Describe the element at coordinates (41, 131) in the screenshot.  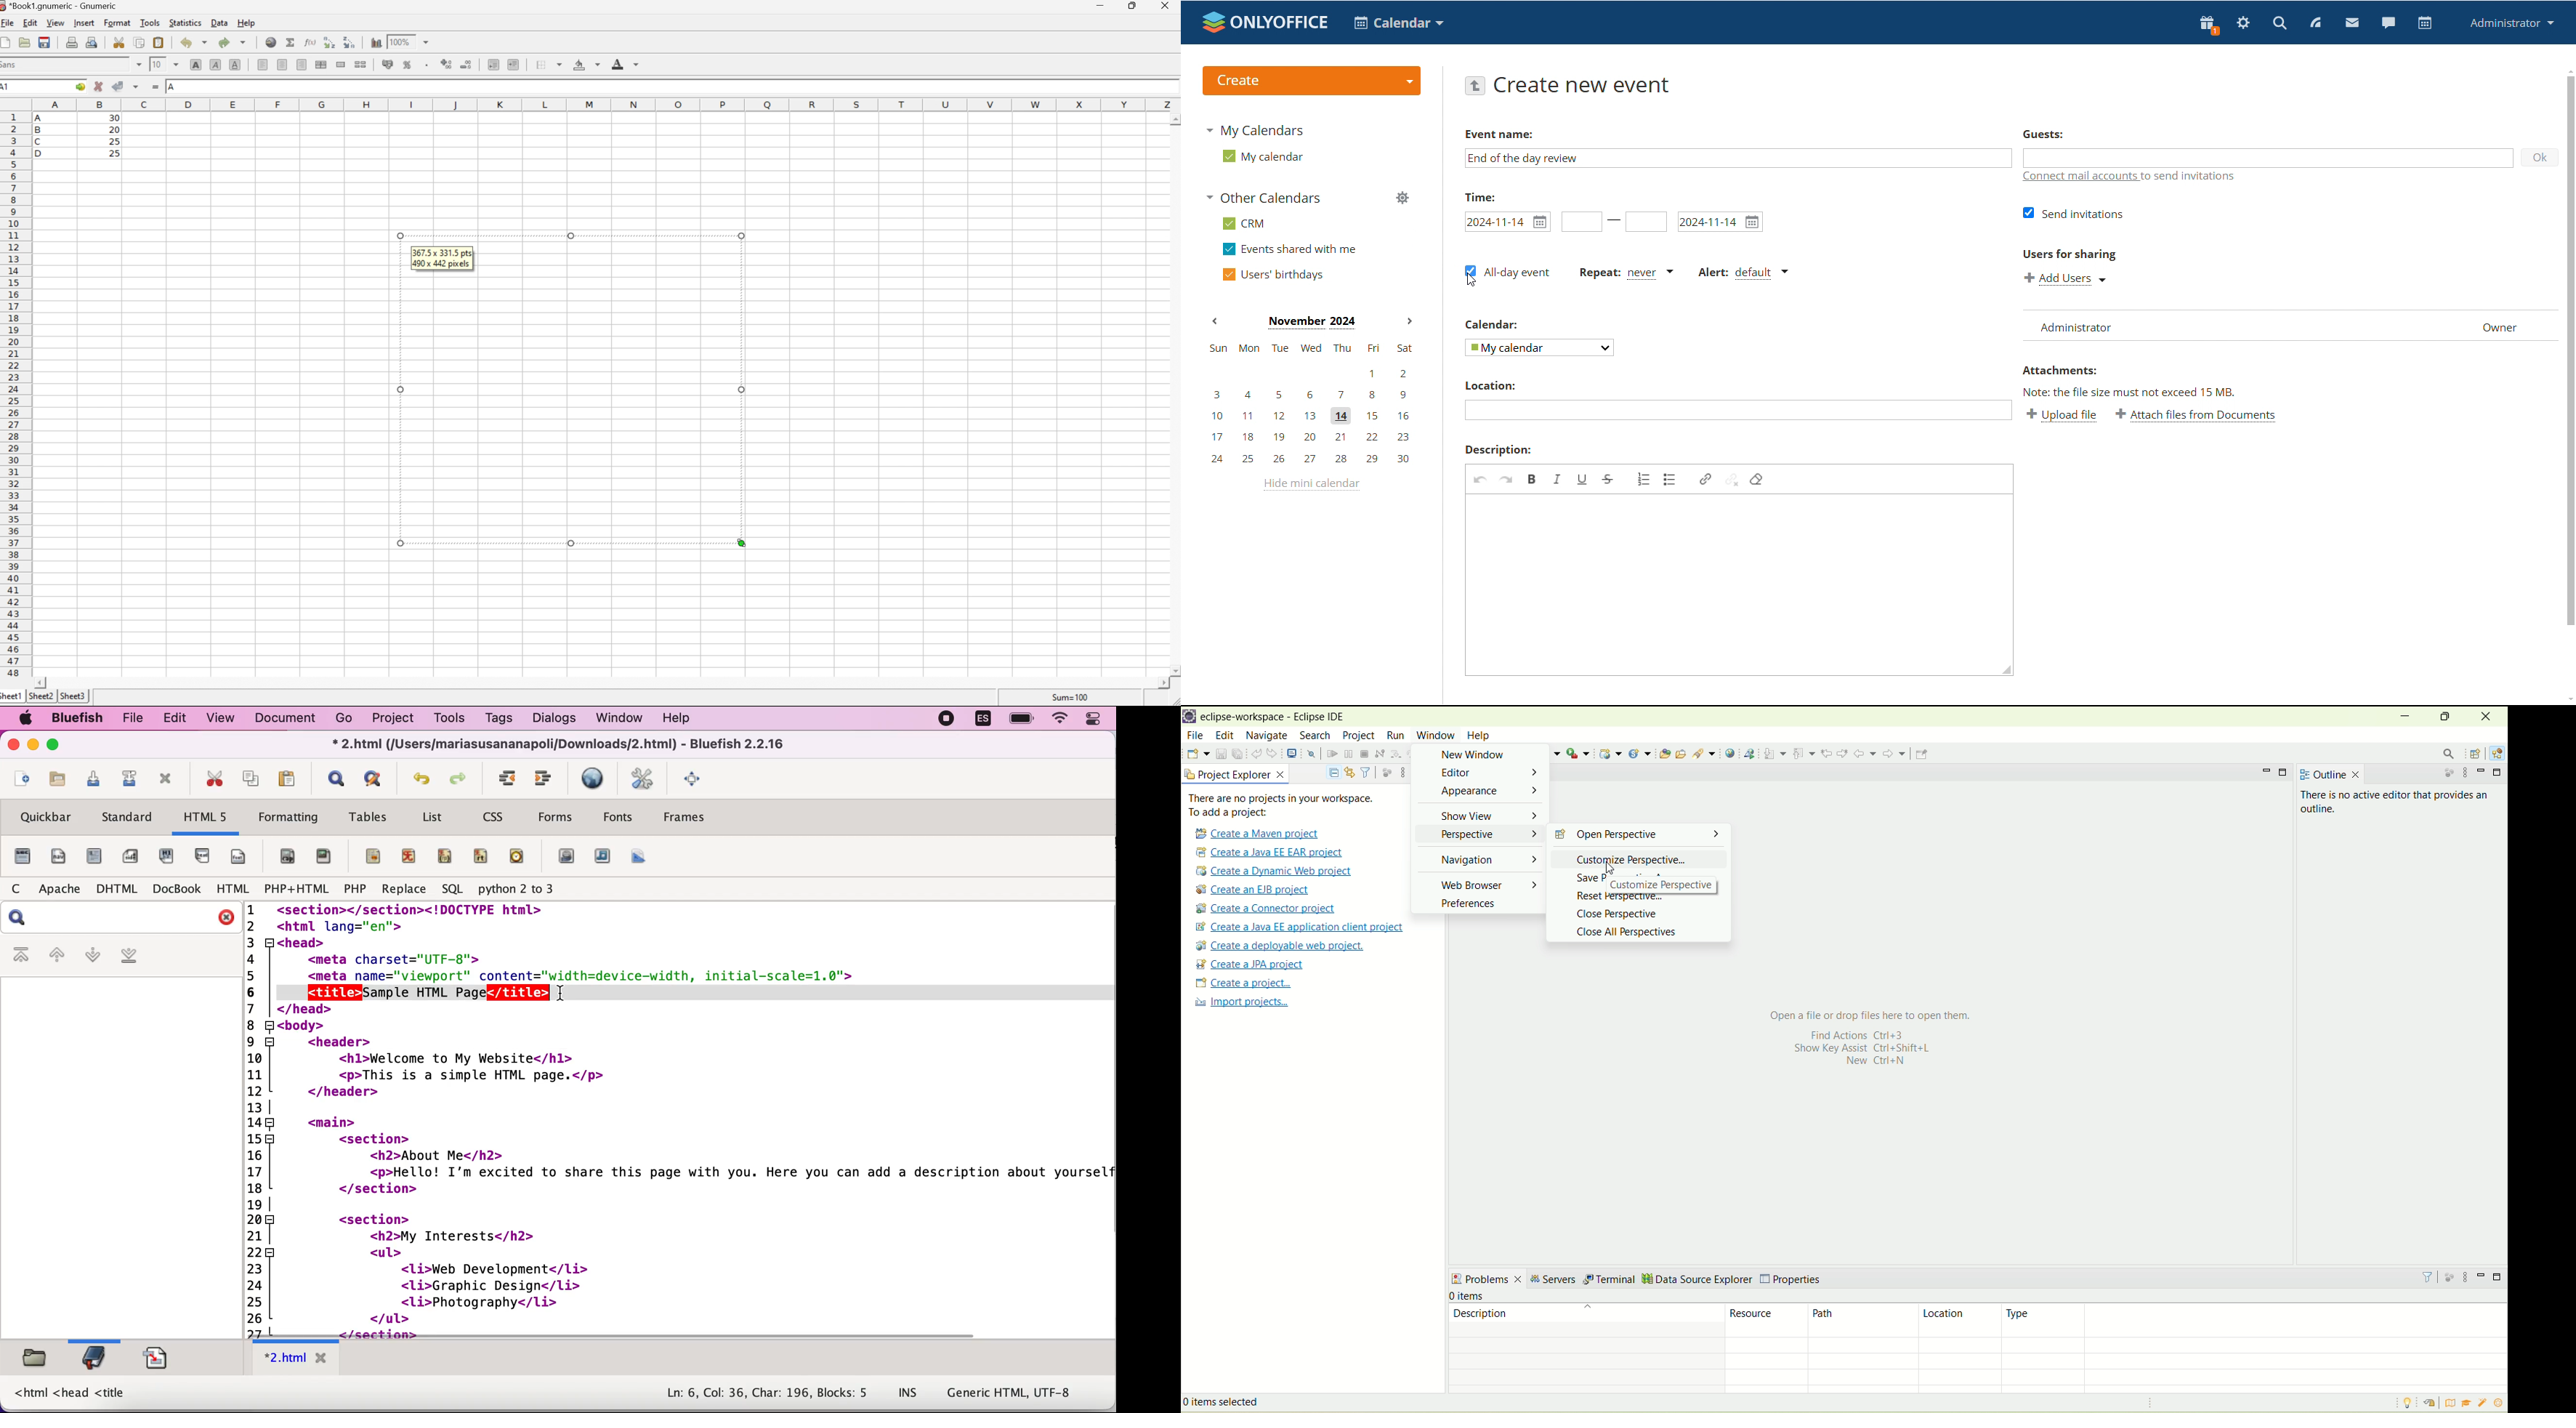
I see `B` at that location.